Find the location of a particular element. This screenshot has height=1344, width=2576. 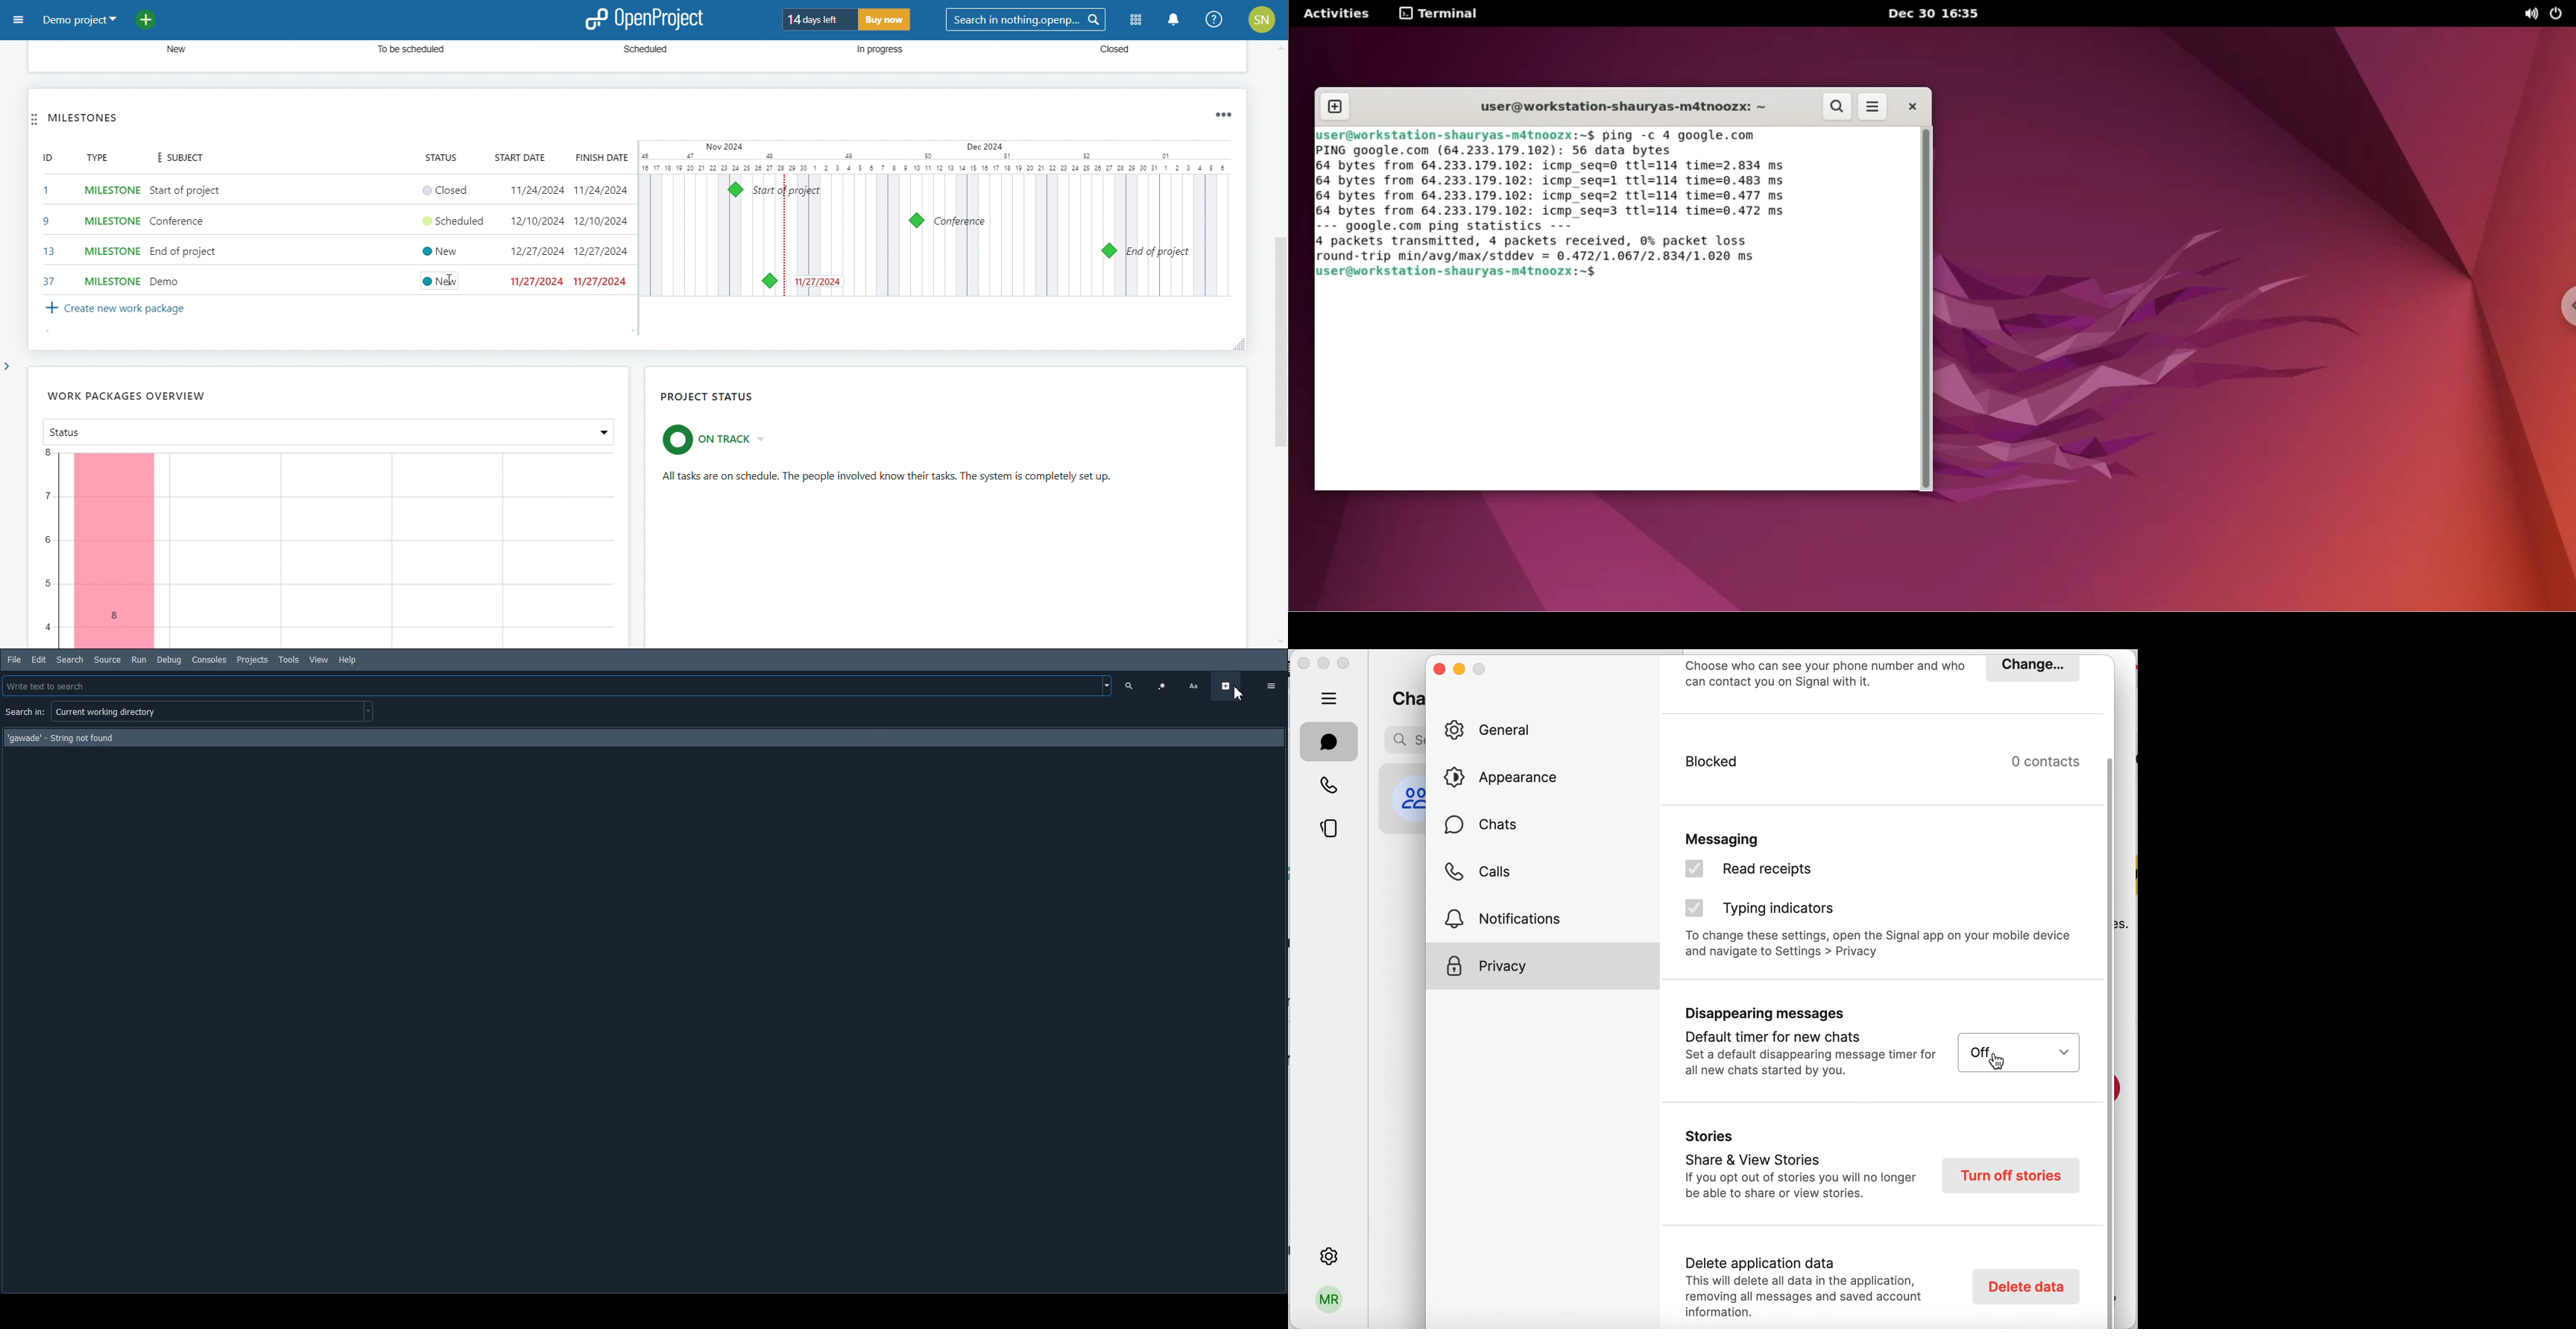

select attribute is located at coordinates (326, 431).